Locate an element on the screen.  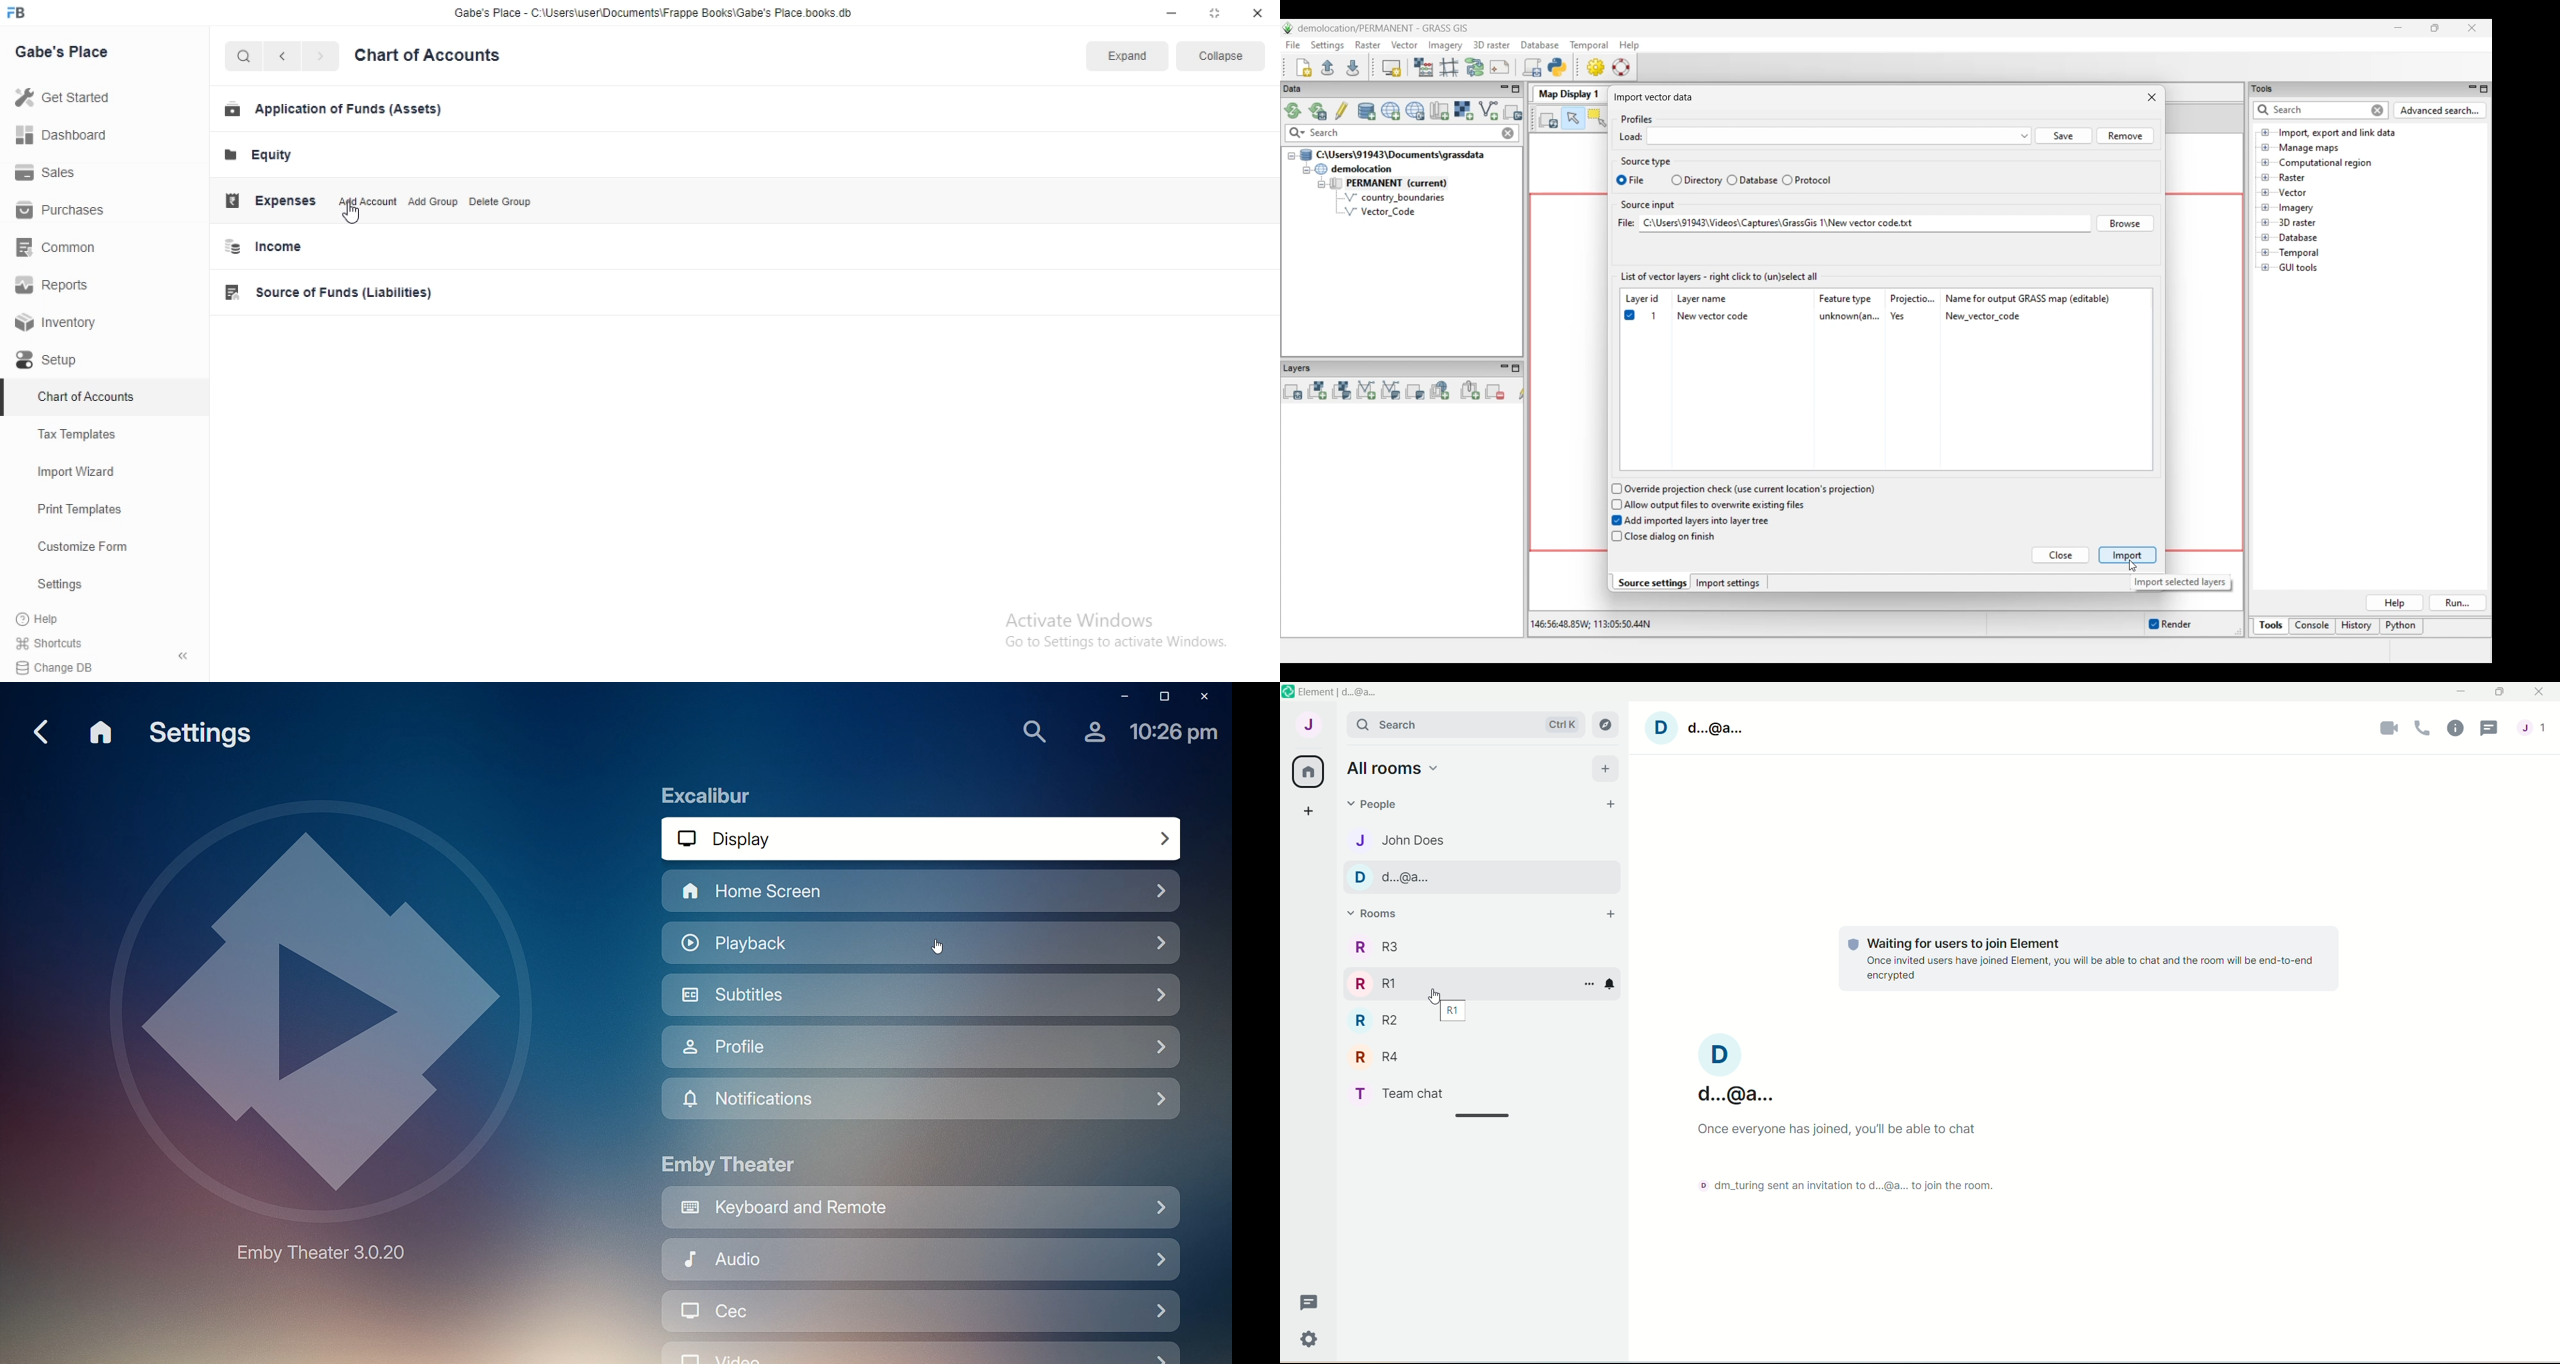
R RI is located at coordinates (1375, 984).